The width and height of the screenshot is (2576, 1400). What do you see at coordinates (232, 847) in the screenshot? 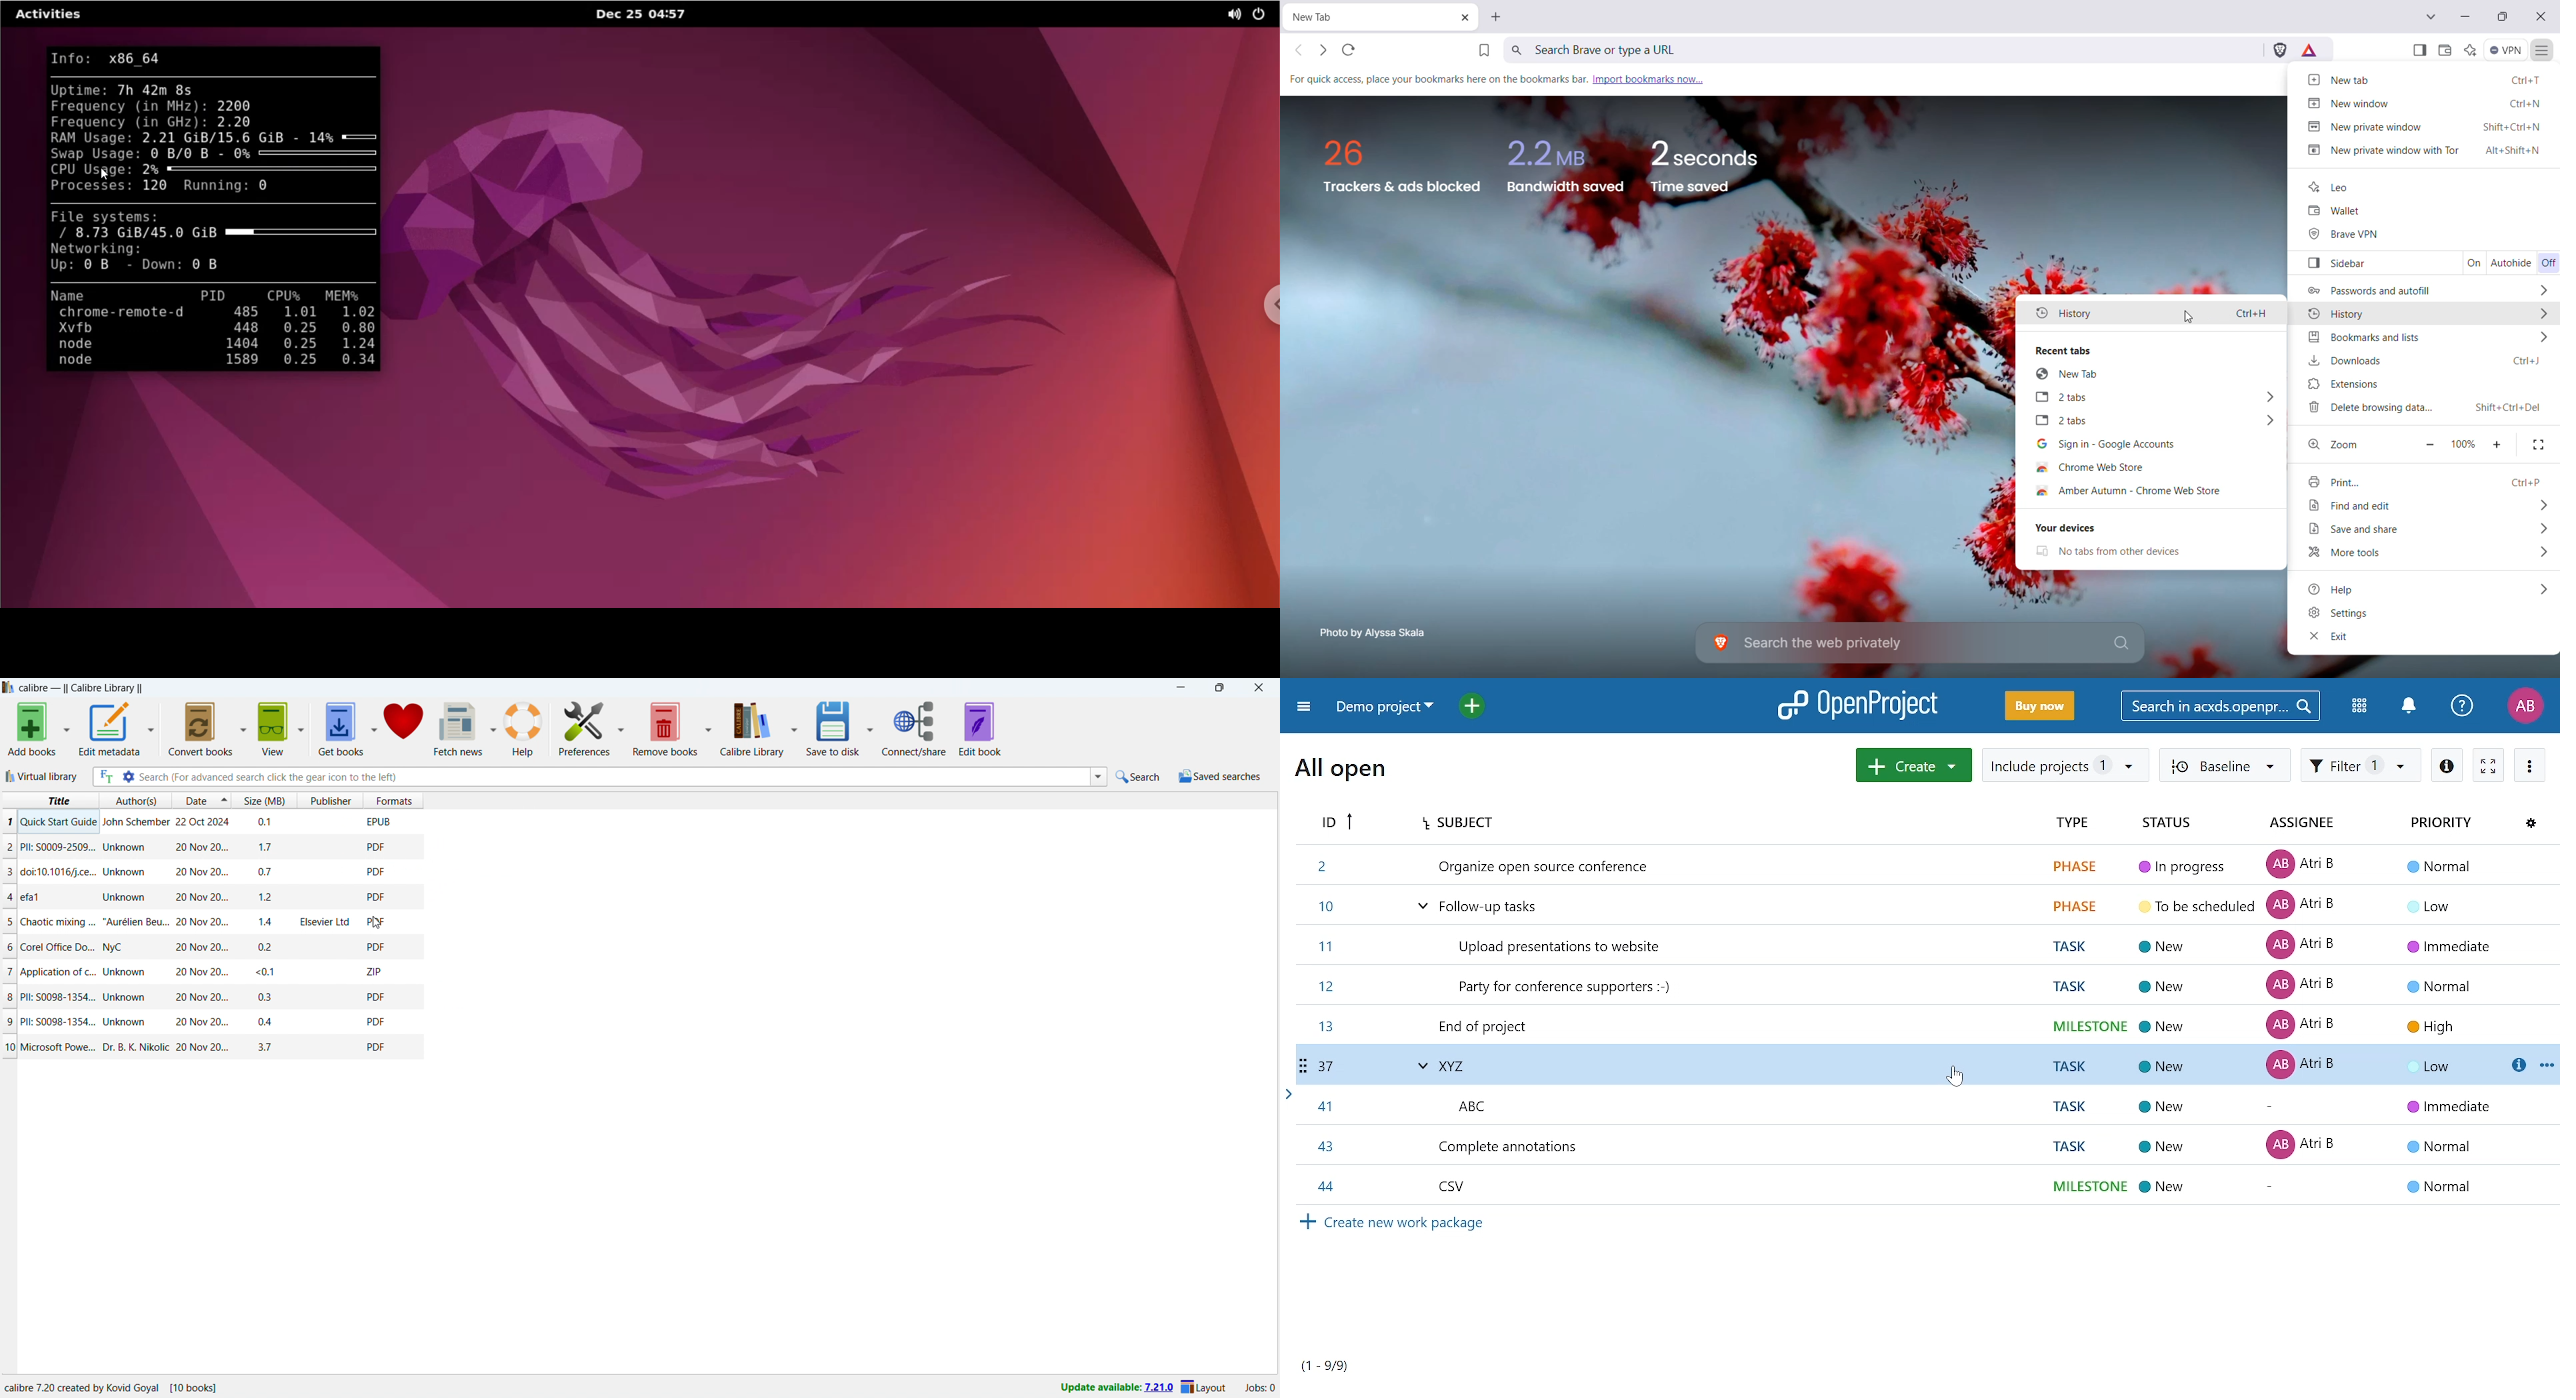
I see `2 | PII: S0009-2509... Unknown 20 Nov 20... 17 PDF` at bounding box center [232, 847].